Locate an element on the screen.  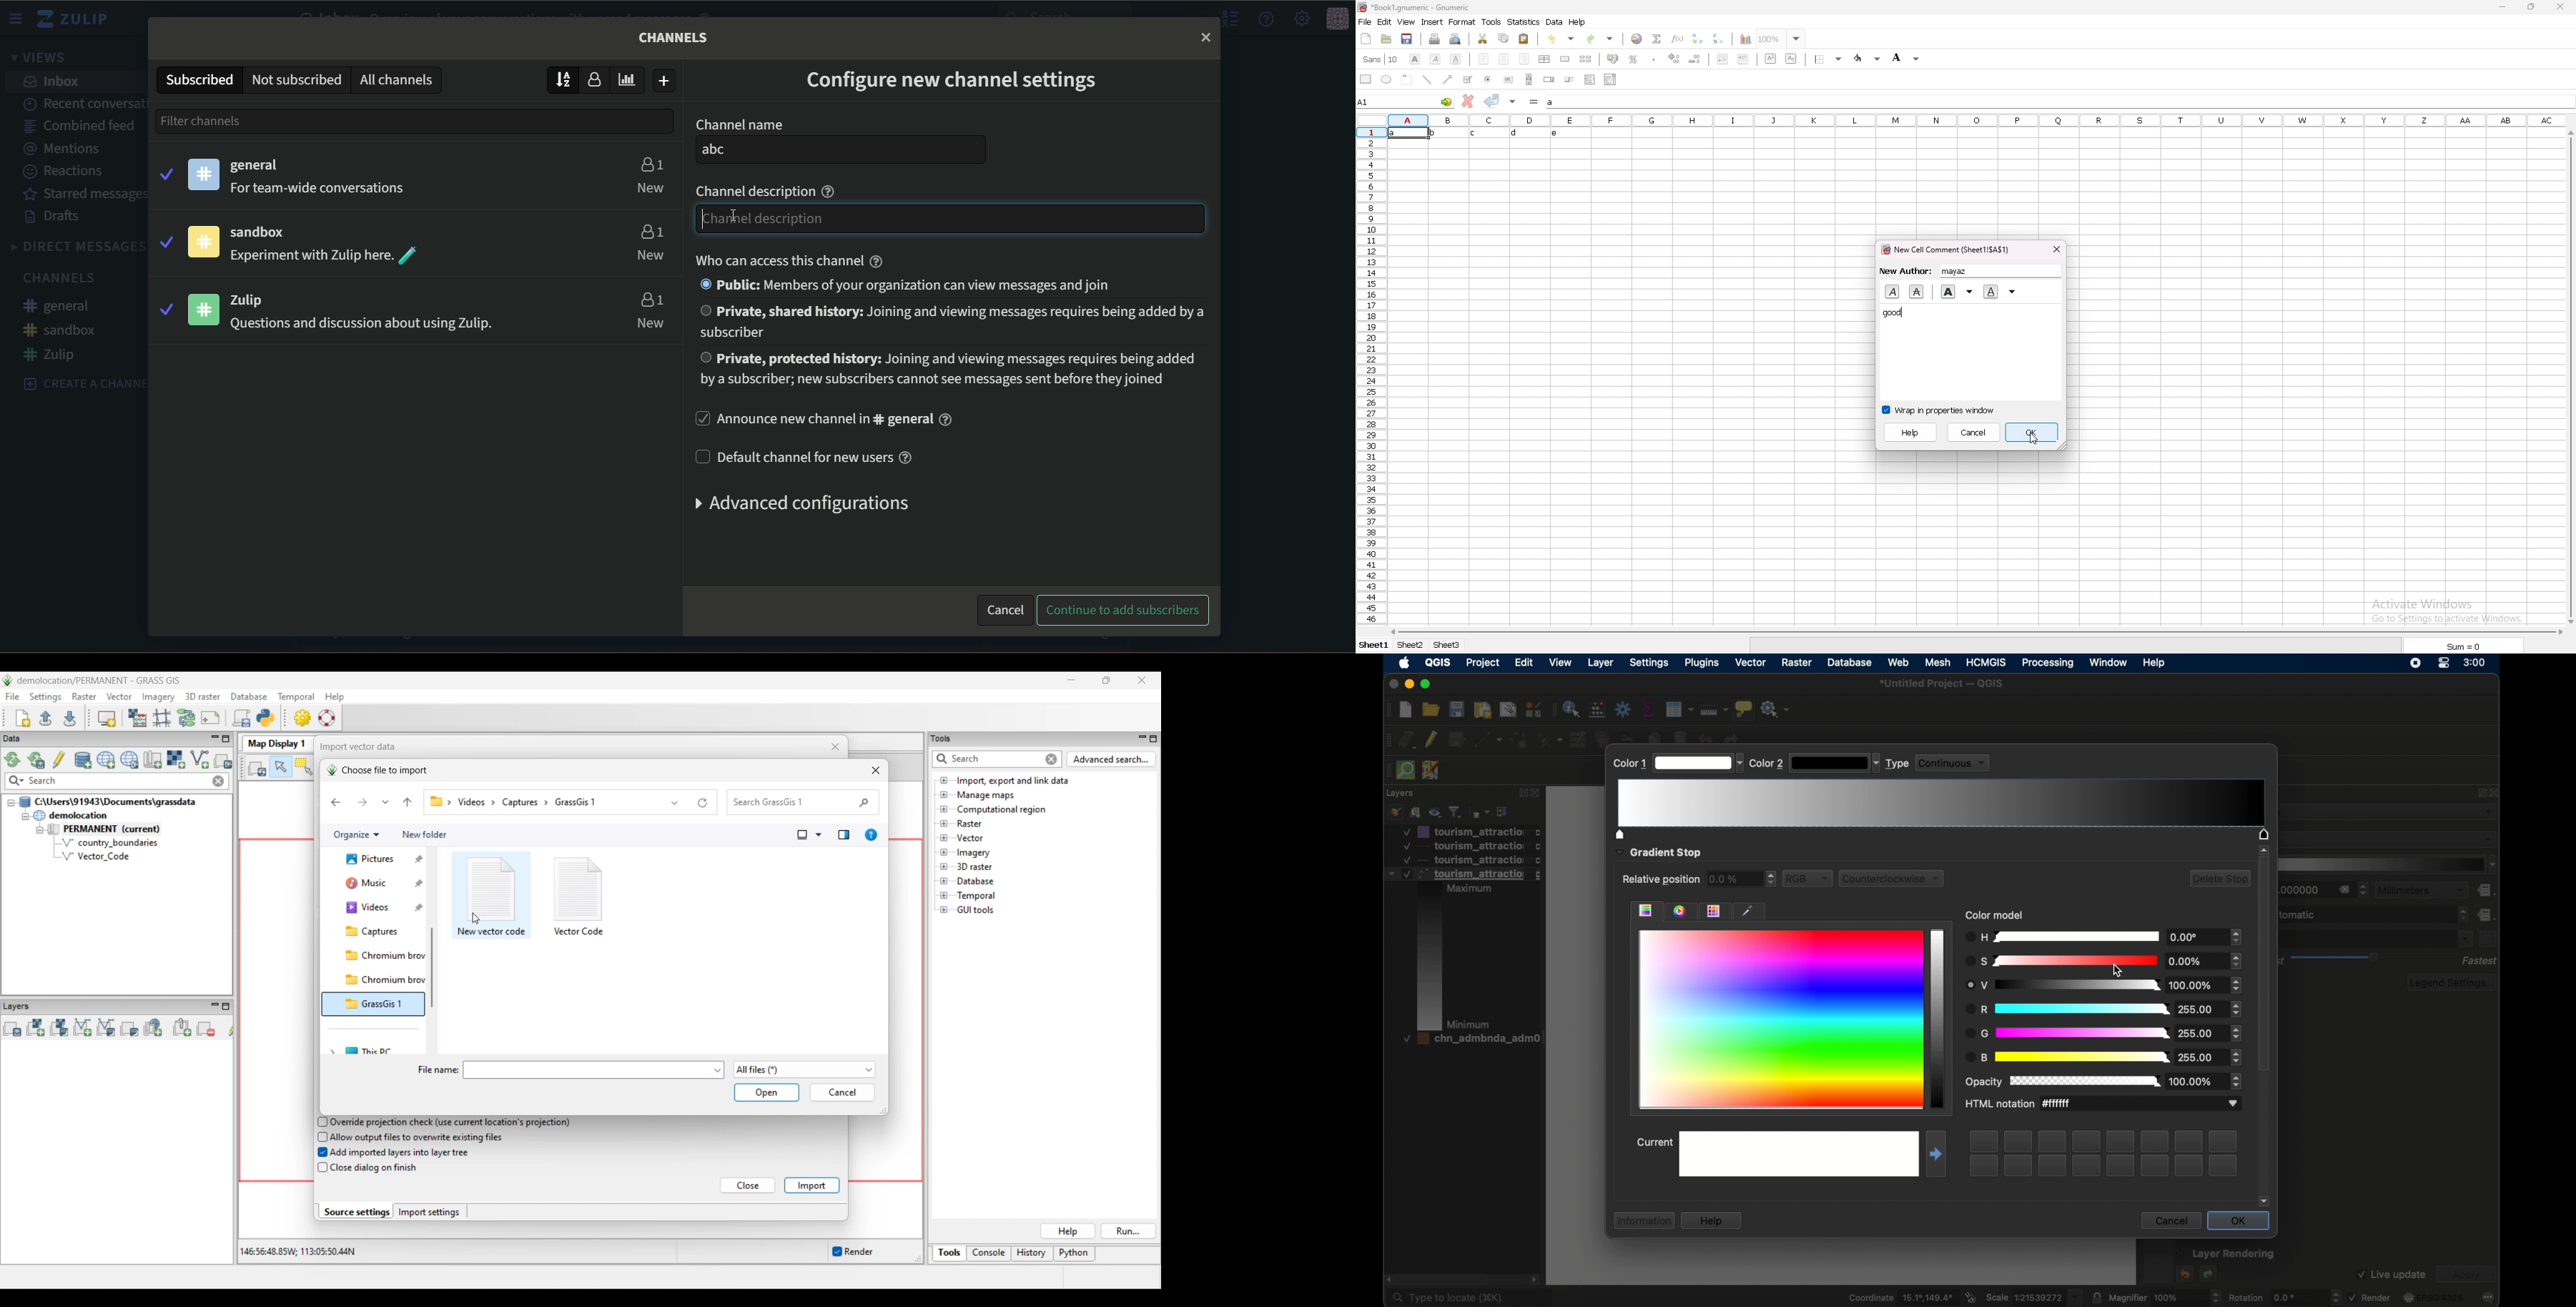
save project is located at coordinates (1458, 709).